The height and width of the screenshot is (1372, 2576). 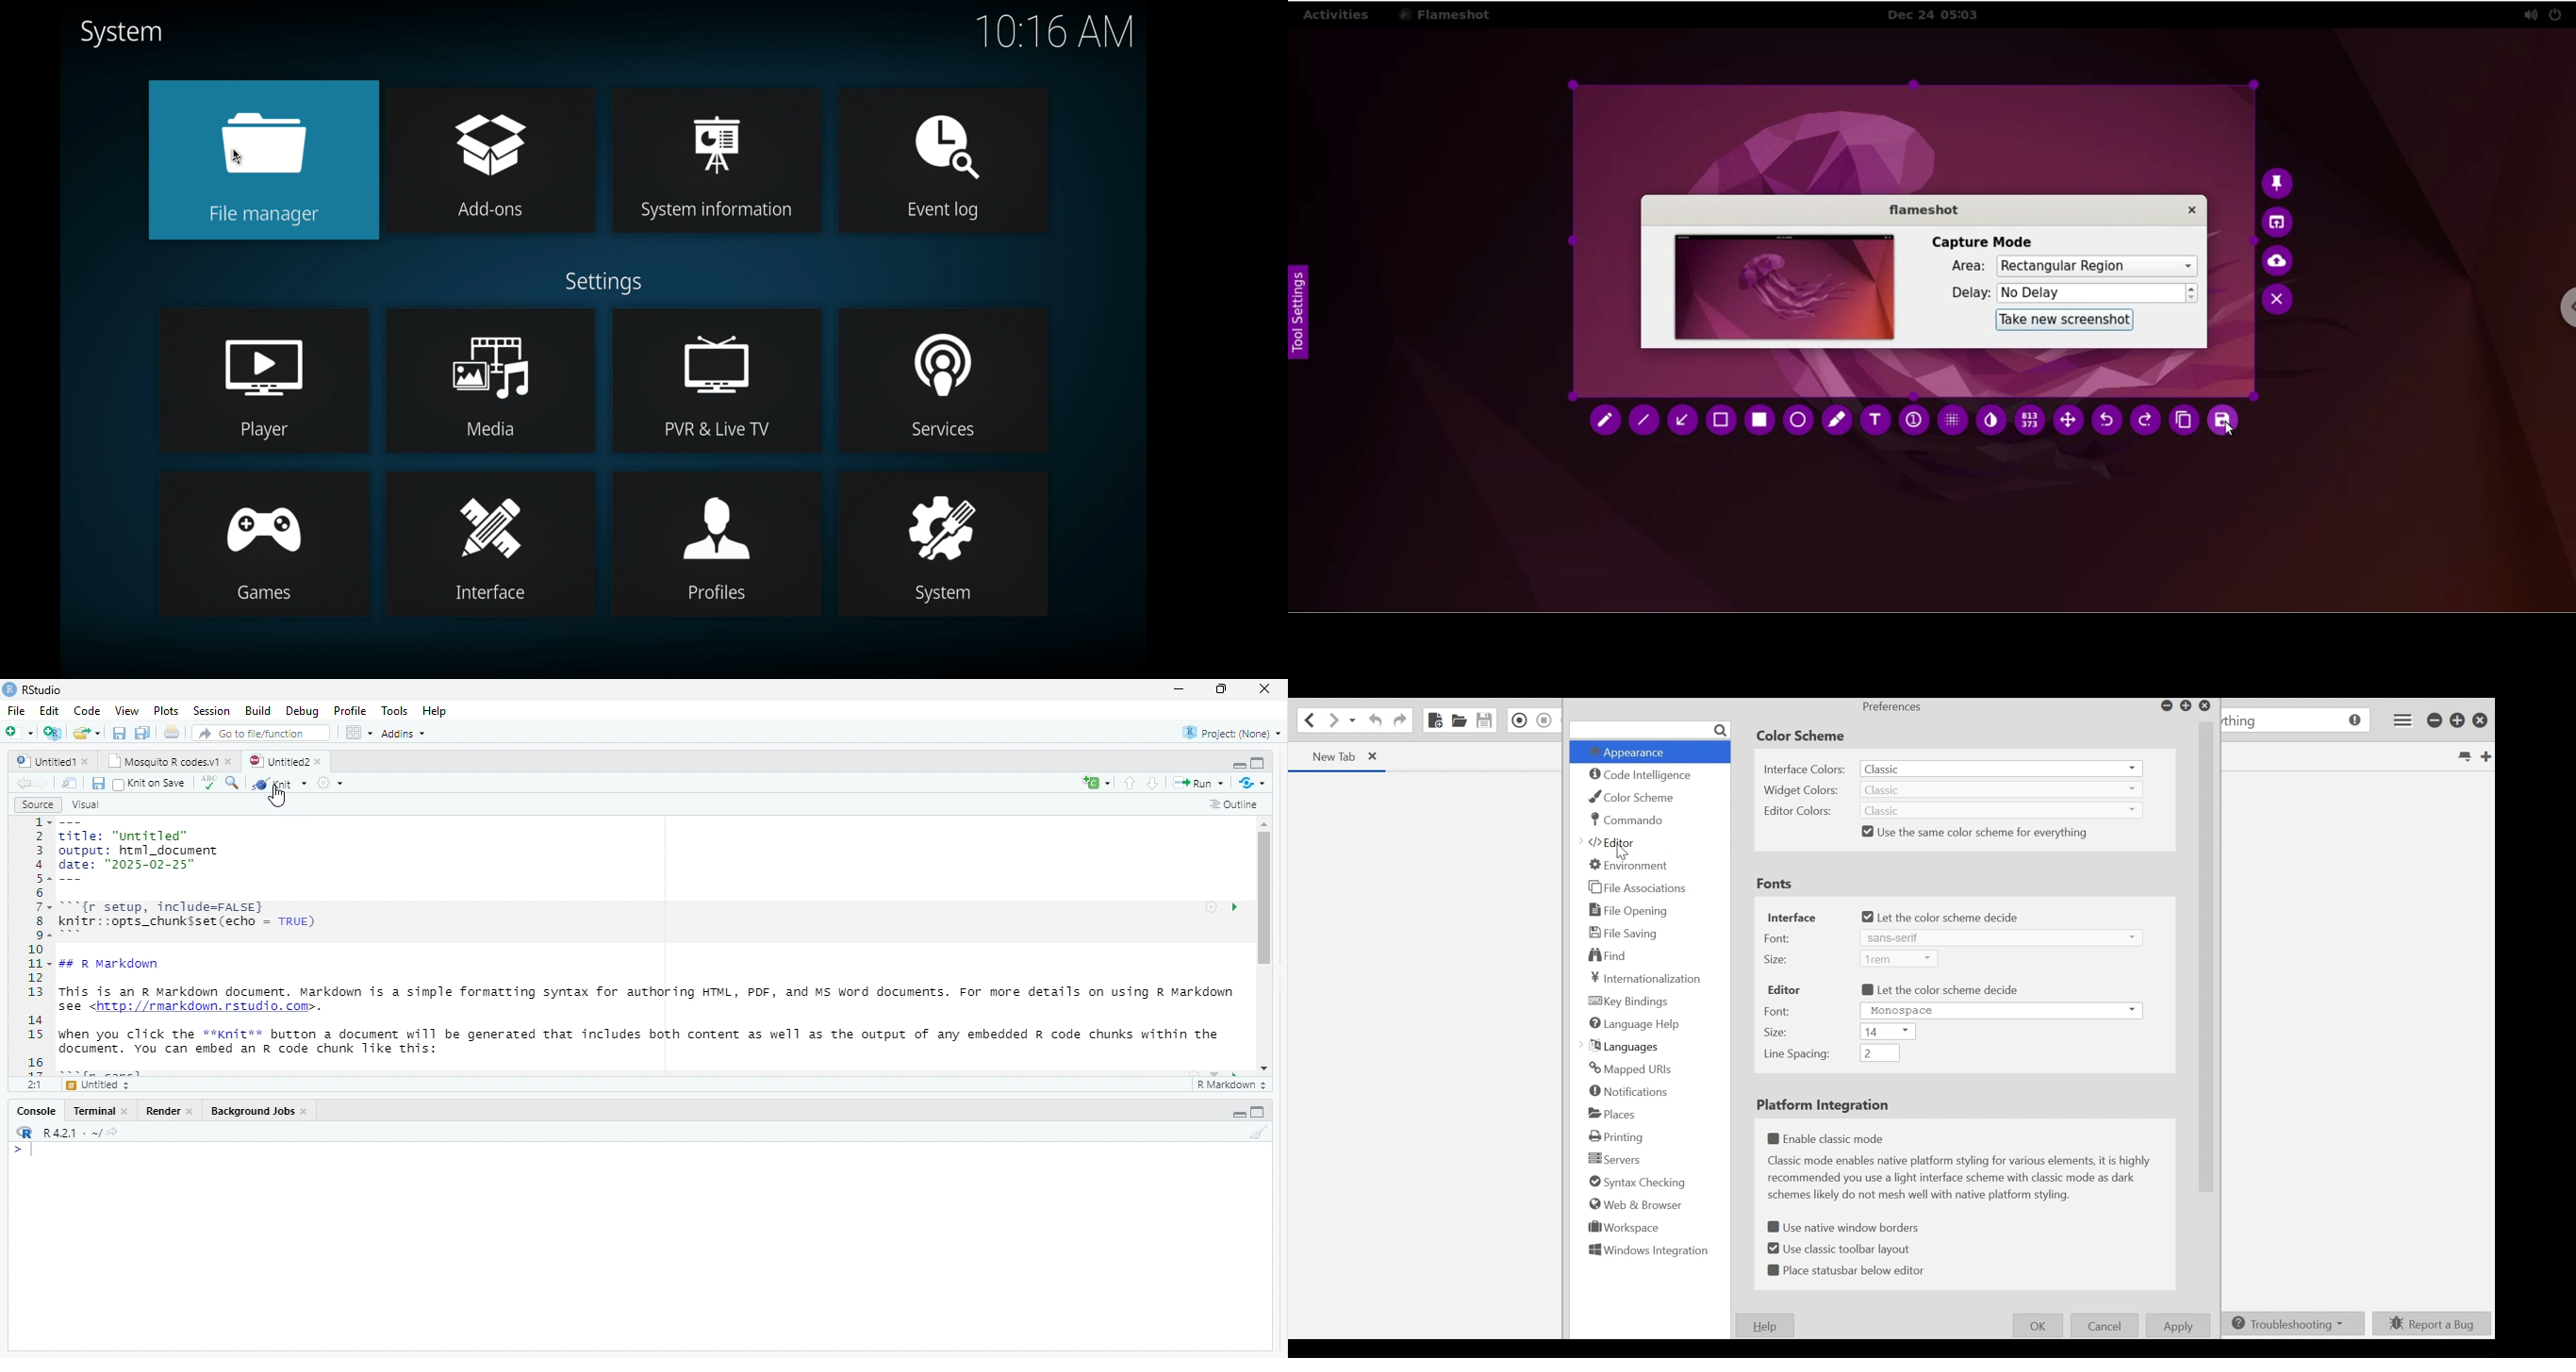 I want to click on system, so click(x=944, y=544).